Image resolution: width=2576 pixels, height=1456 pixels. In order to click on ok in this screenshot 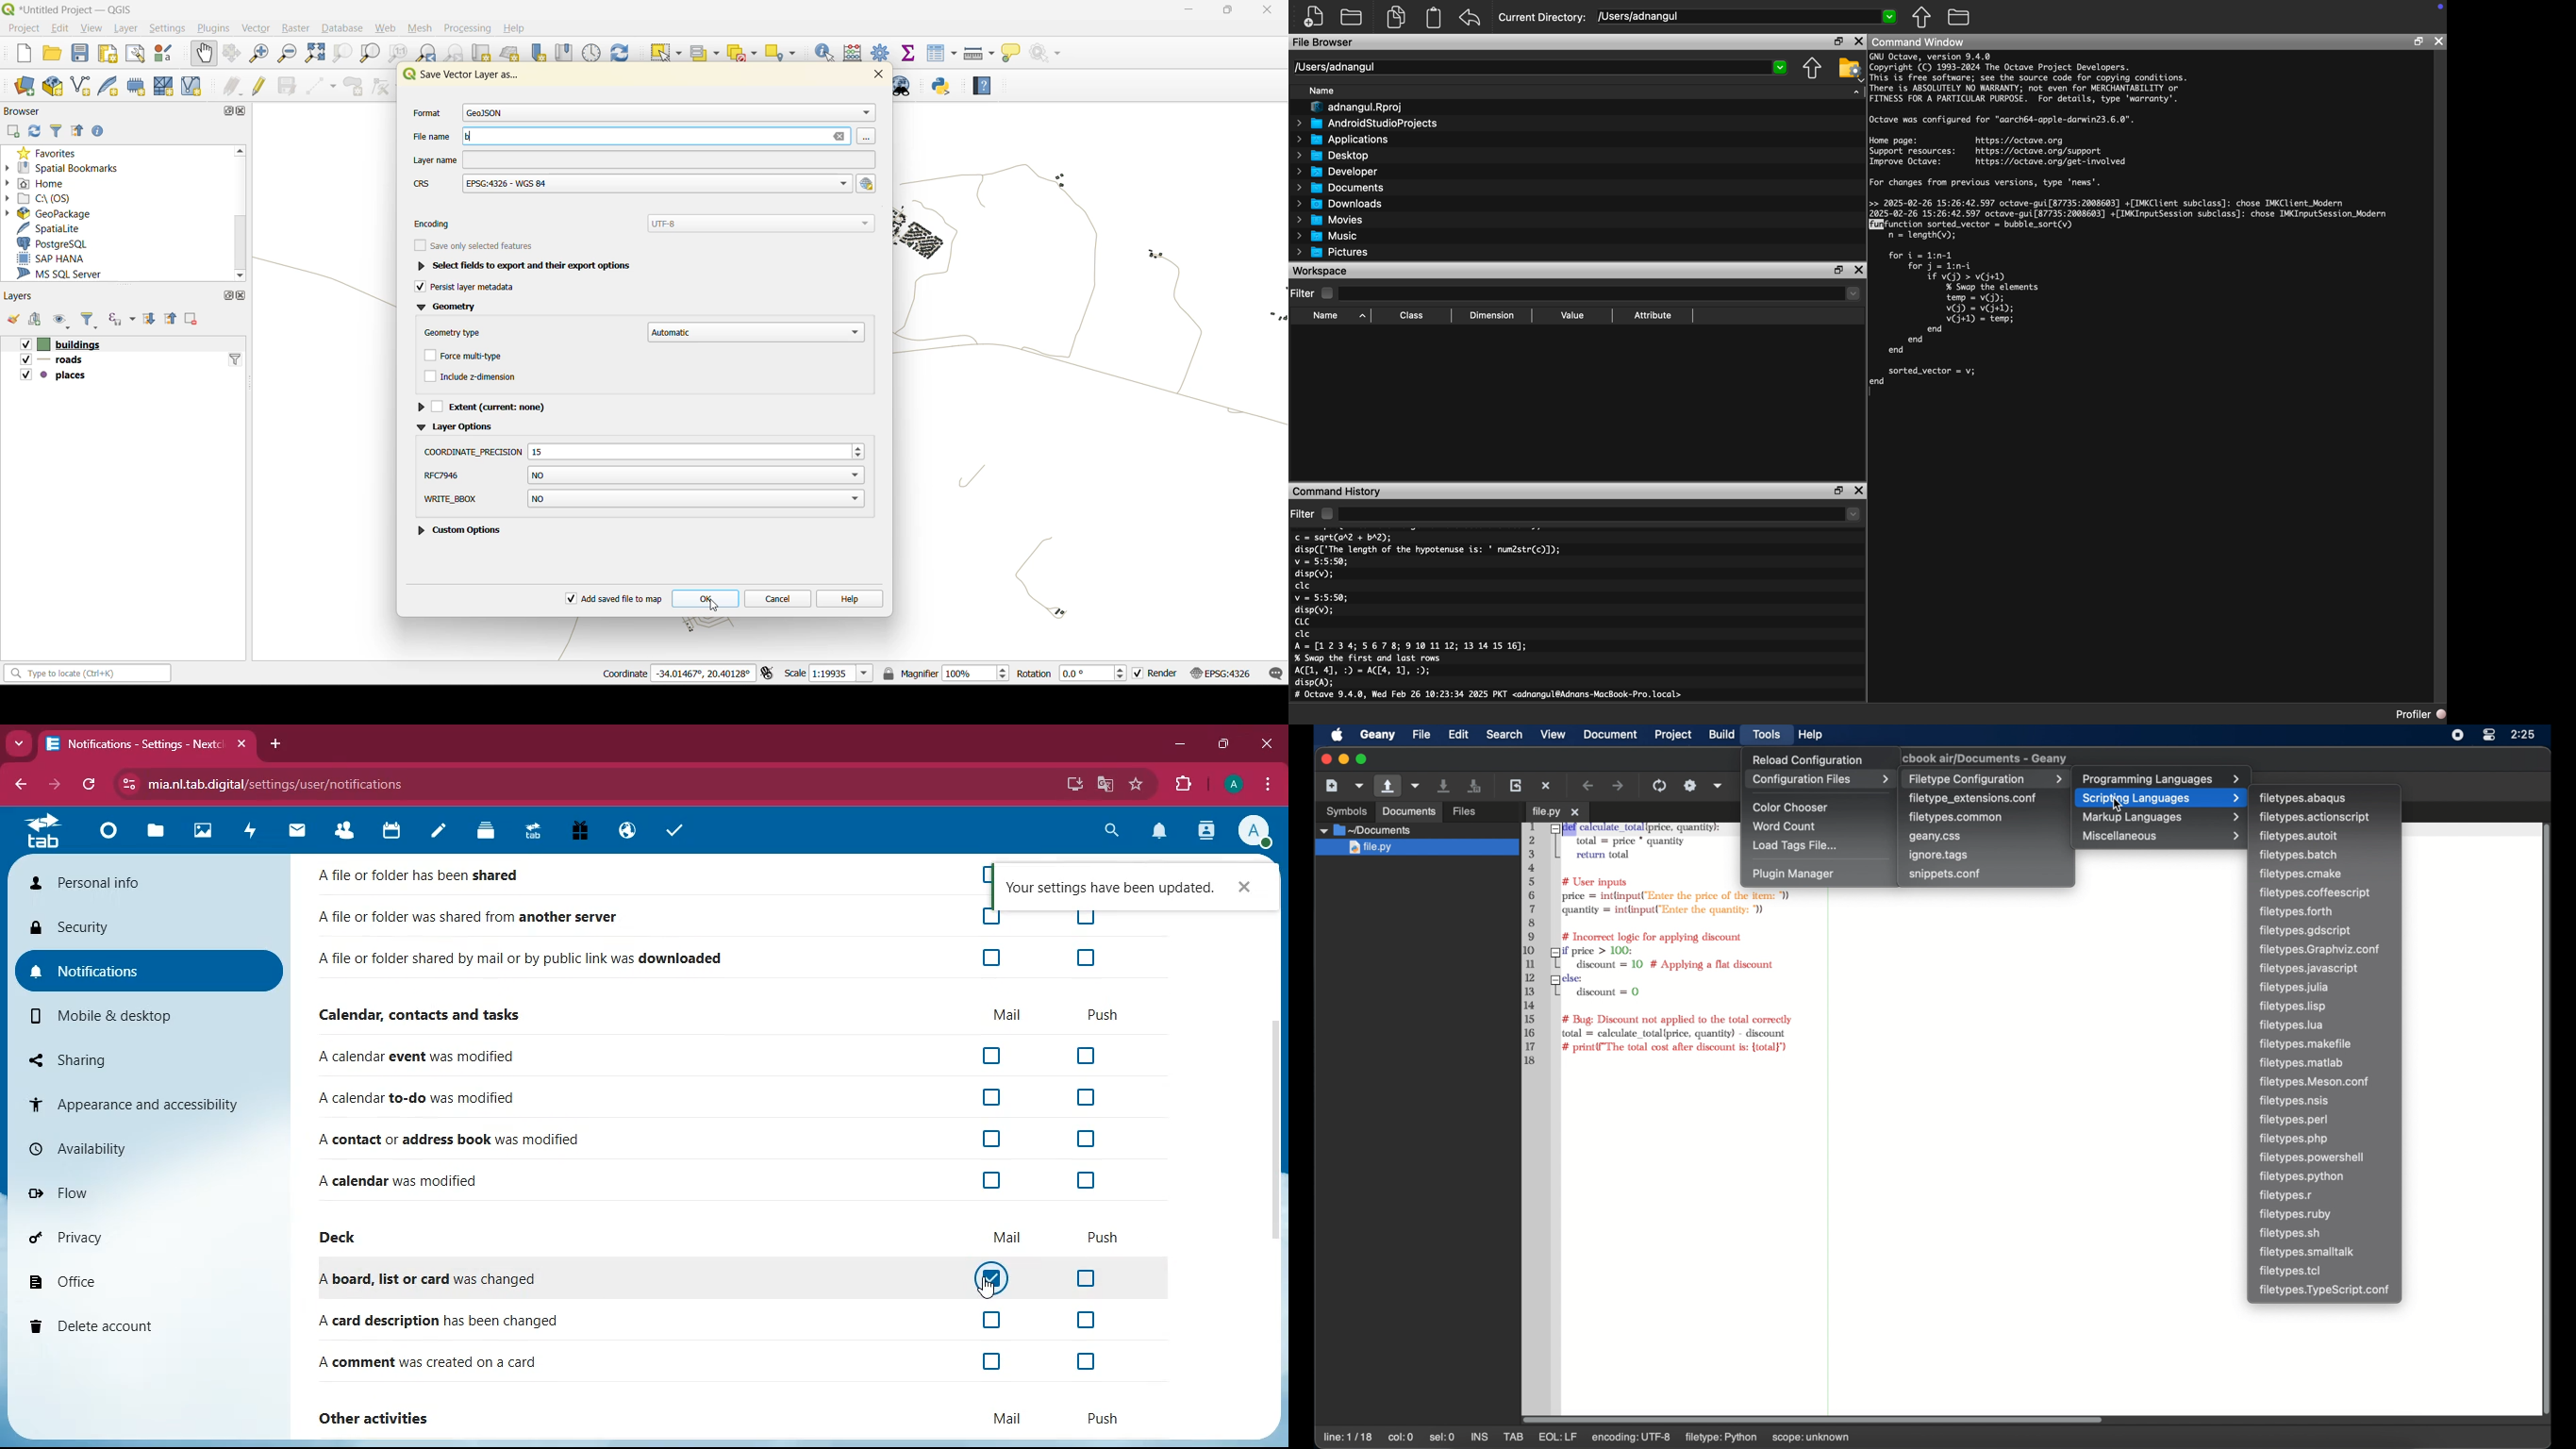, I will do `click(705, 597)`.